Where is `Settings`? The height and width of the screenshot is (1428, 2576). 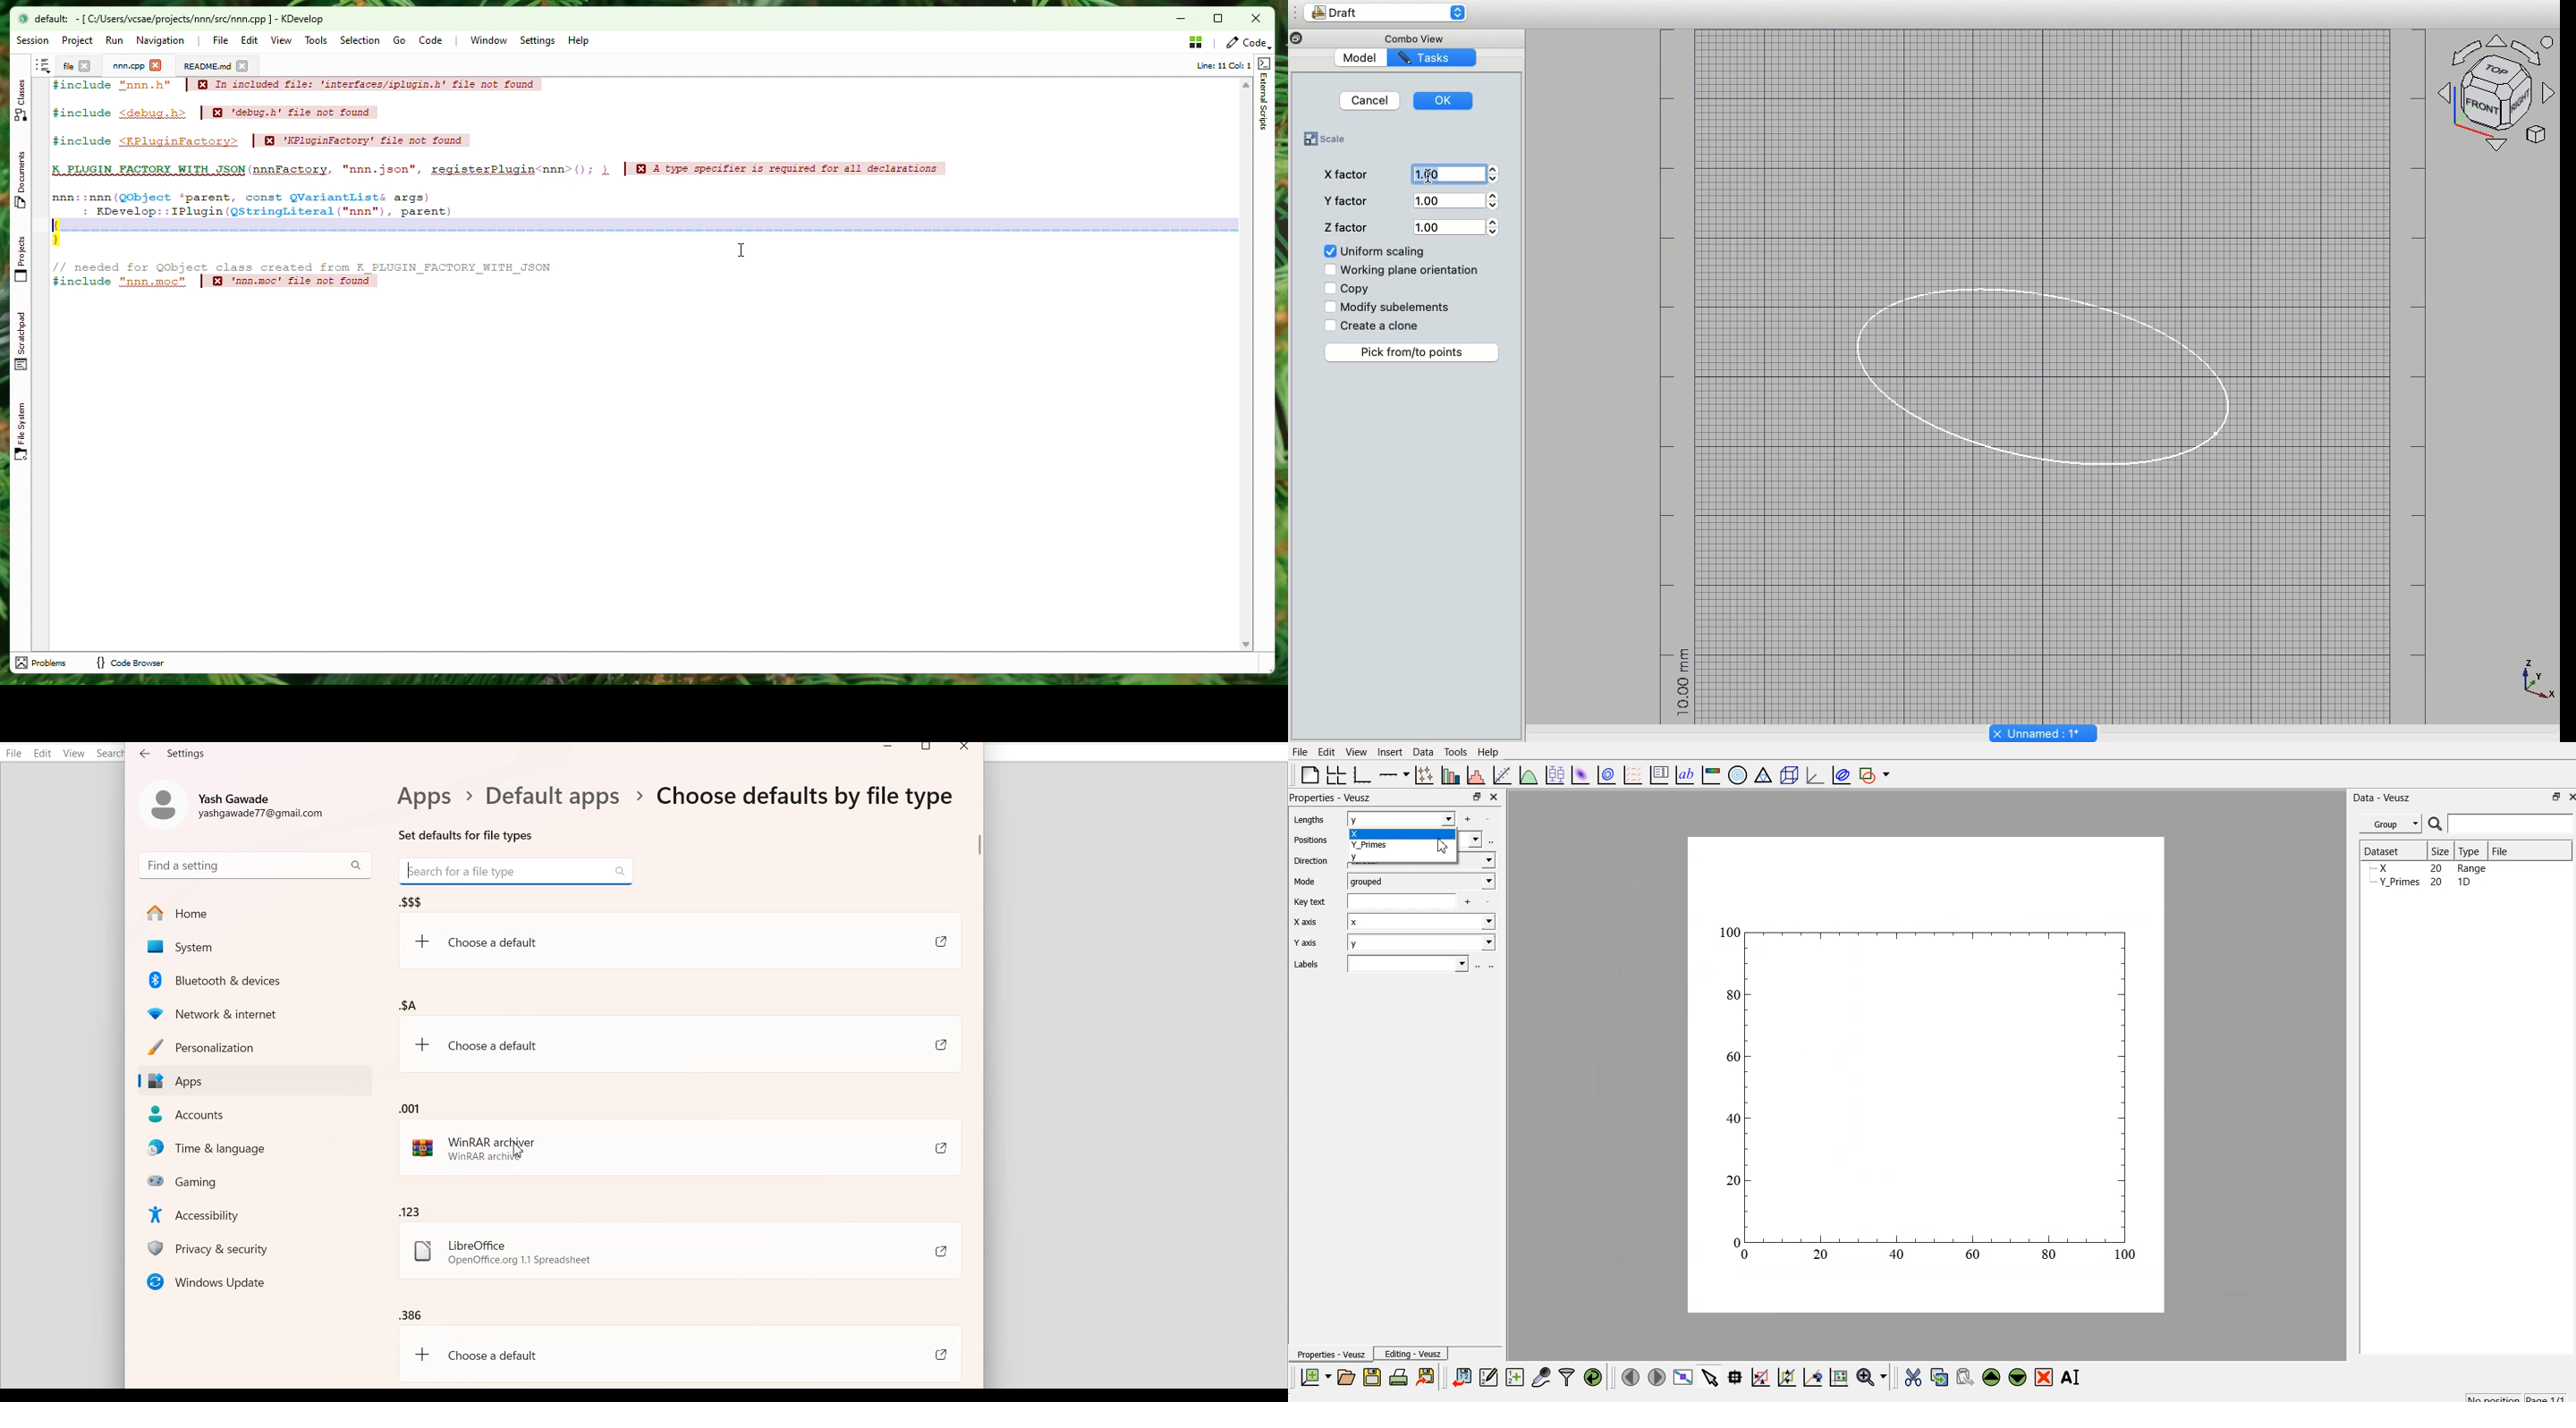 Settings is located at coordinates (538, 41).